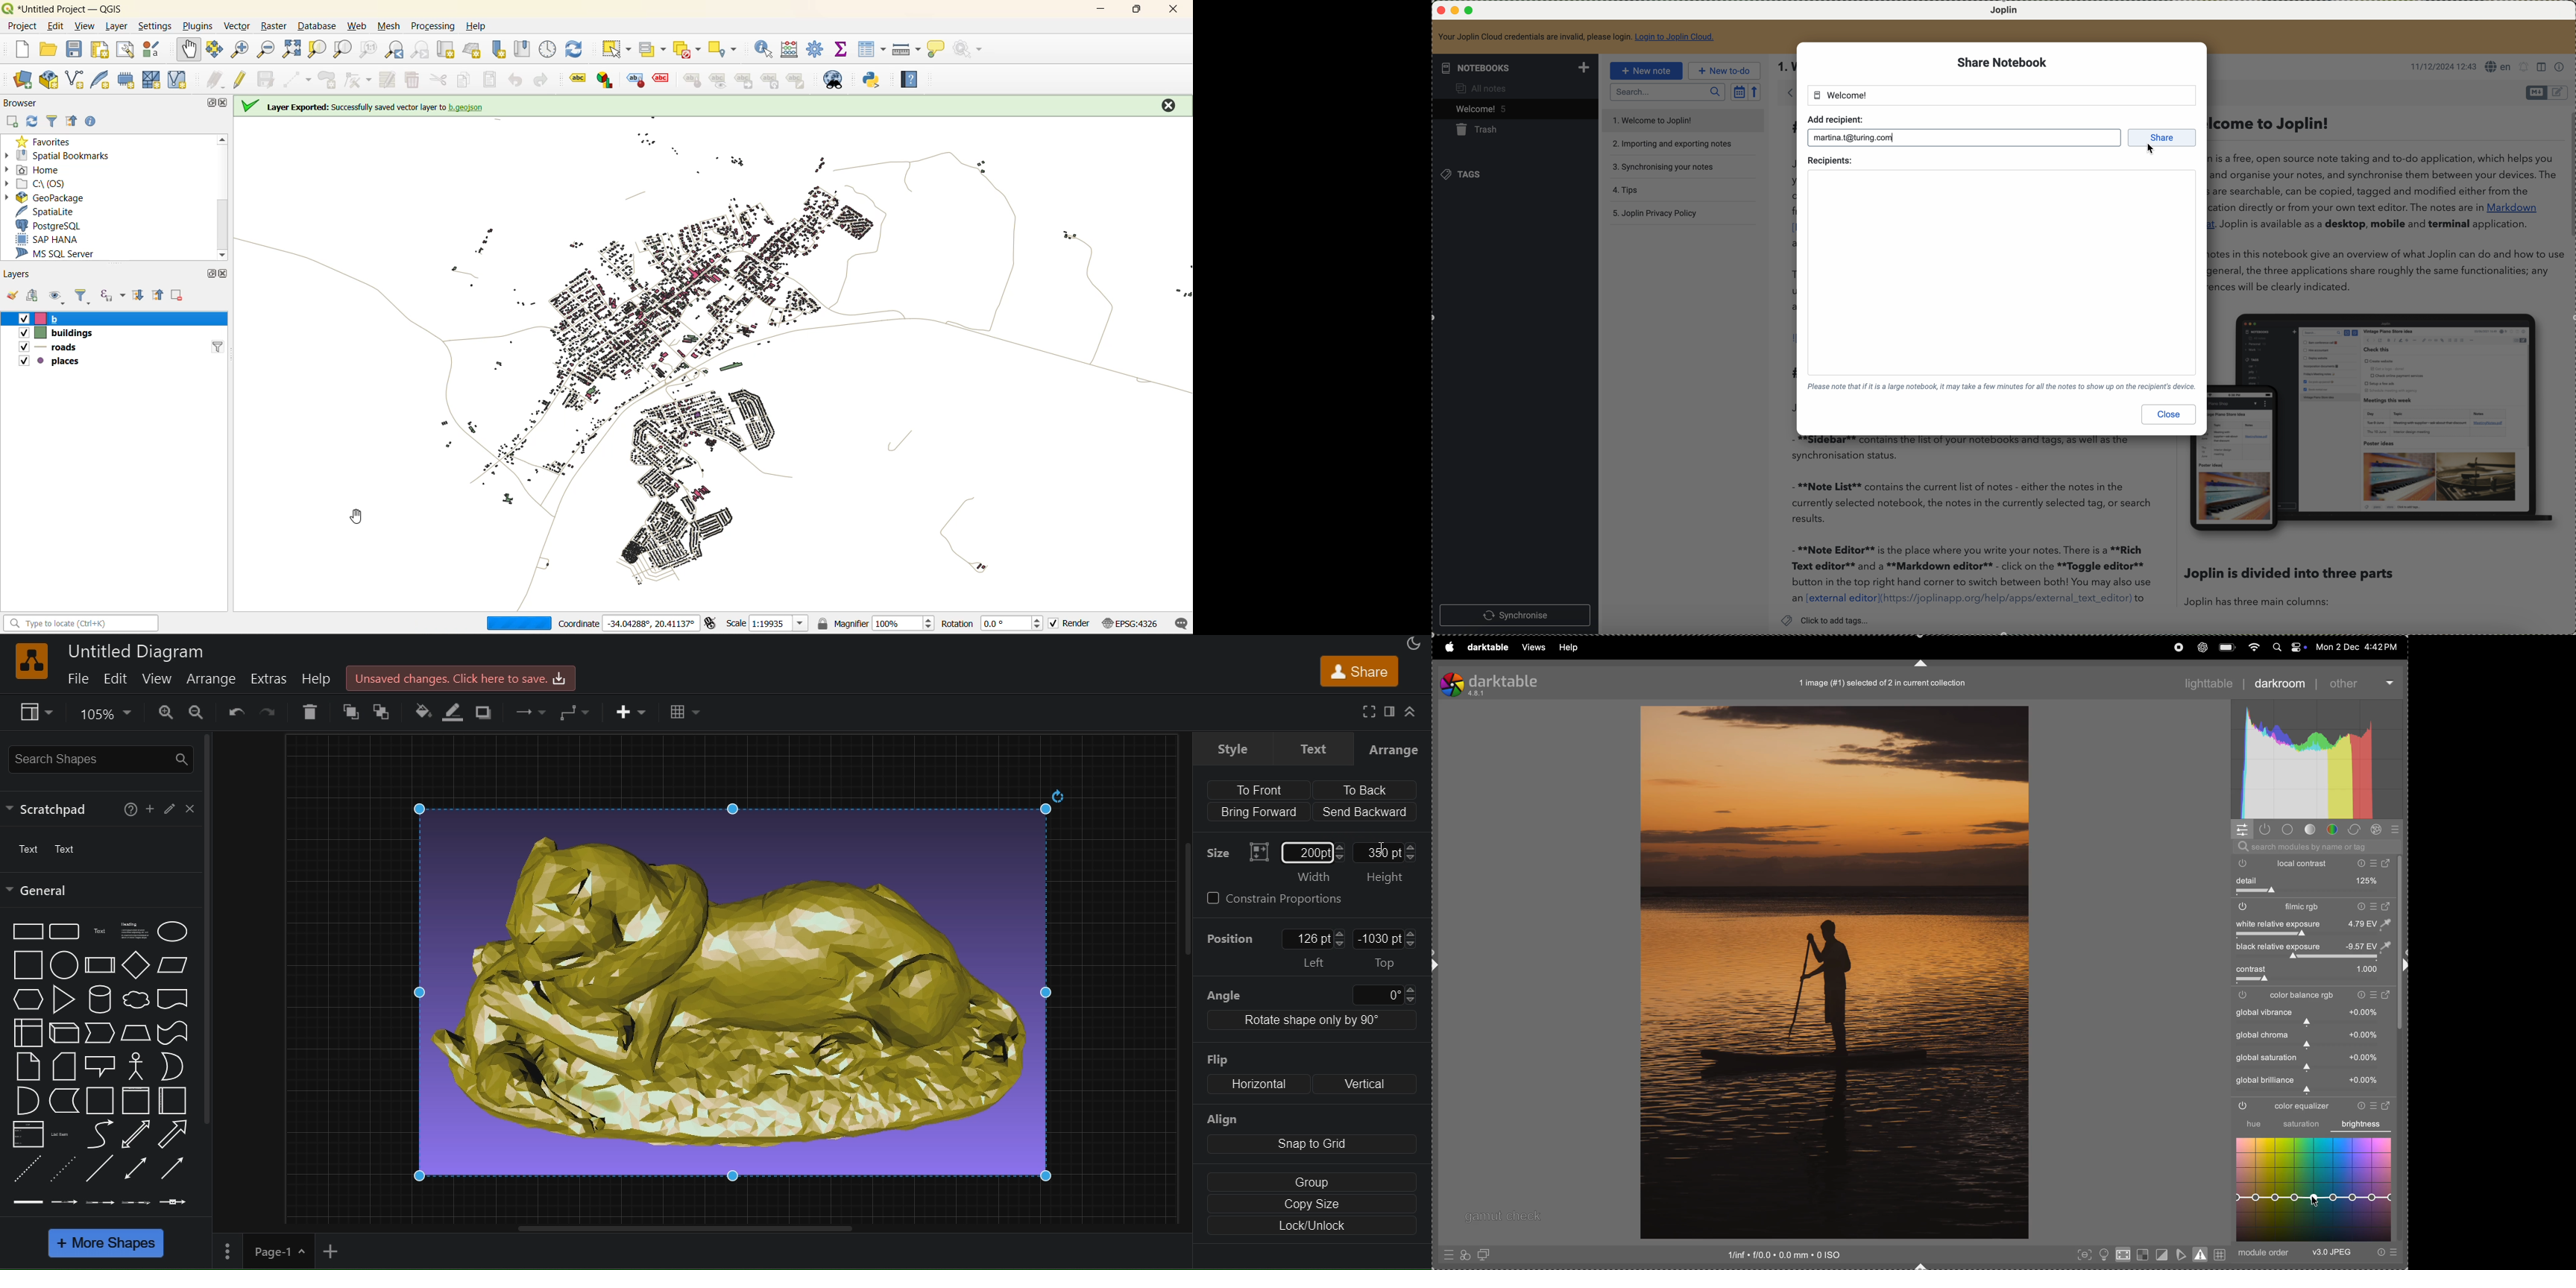  I want to click on importing and exporting notes, so click(1673, 144).